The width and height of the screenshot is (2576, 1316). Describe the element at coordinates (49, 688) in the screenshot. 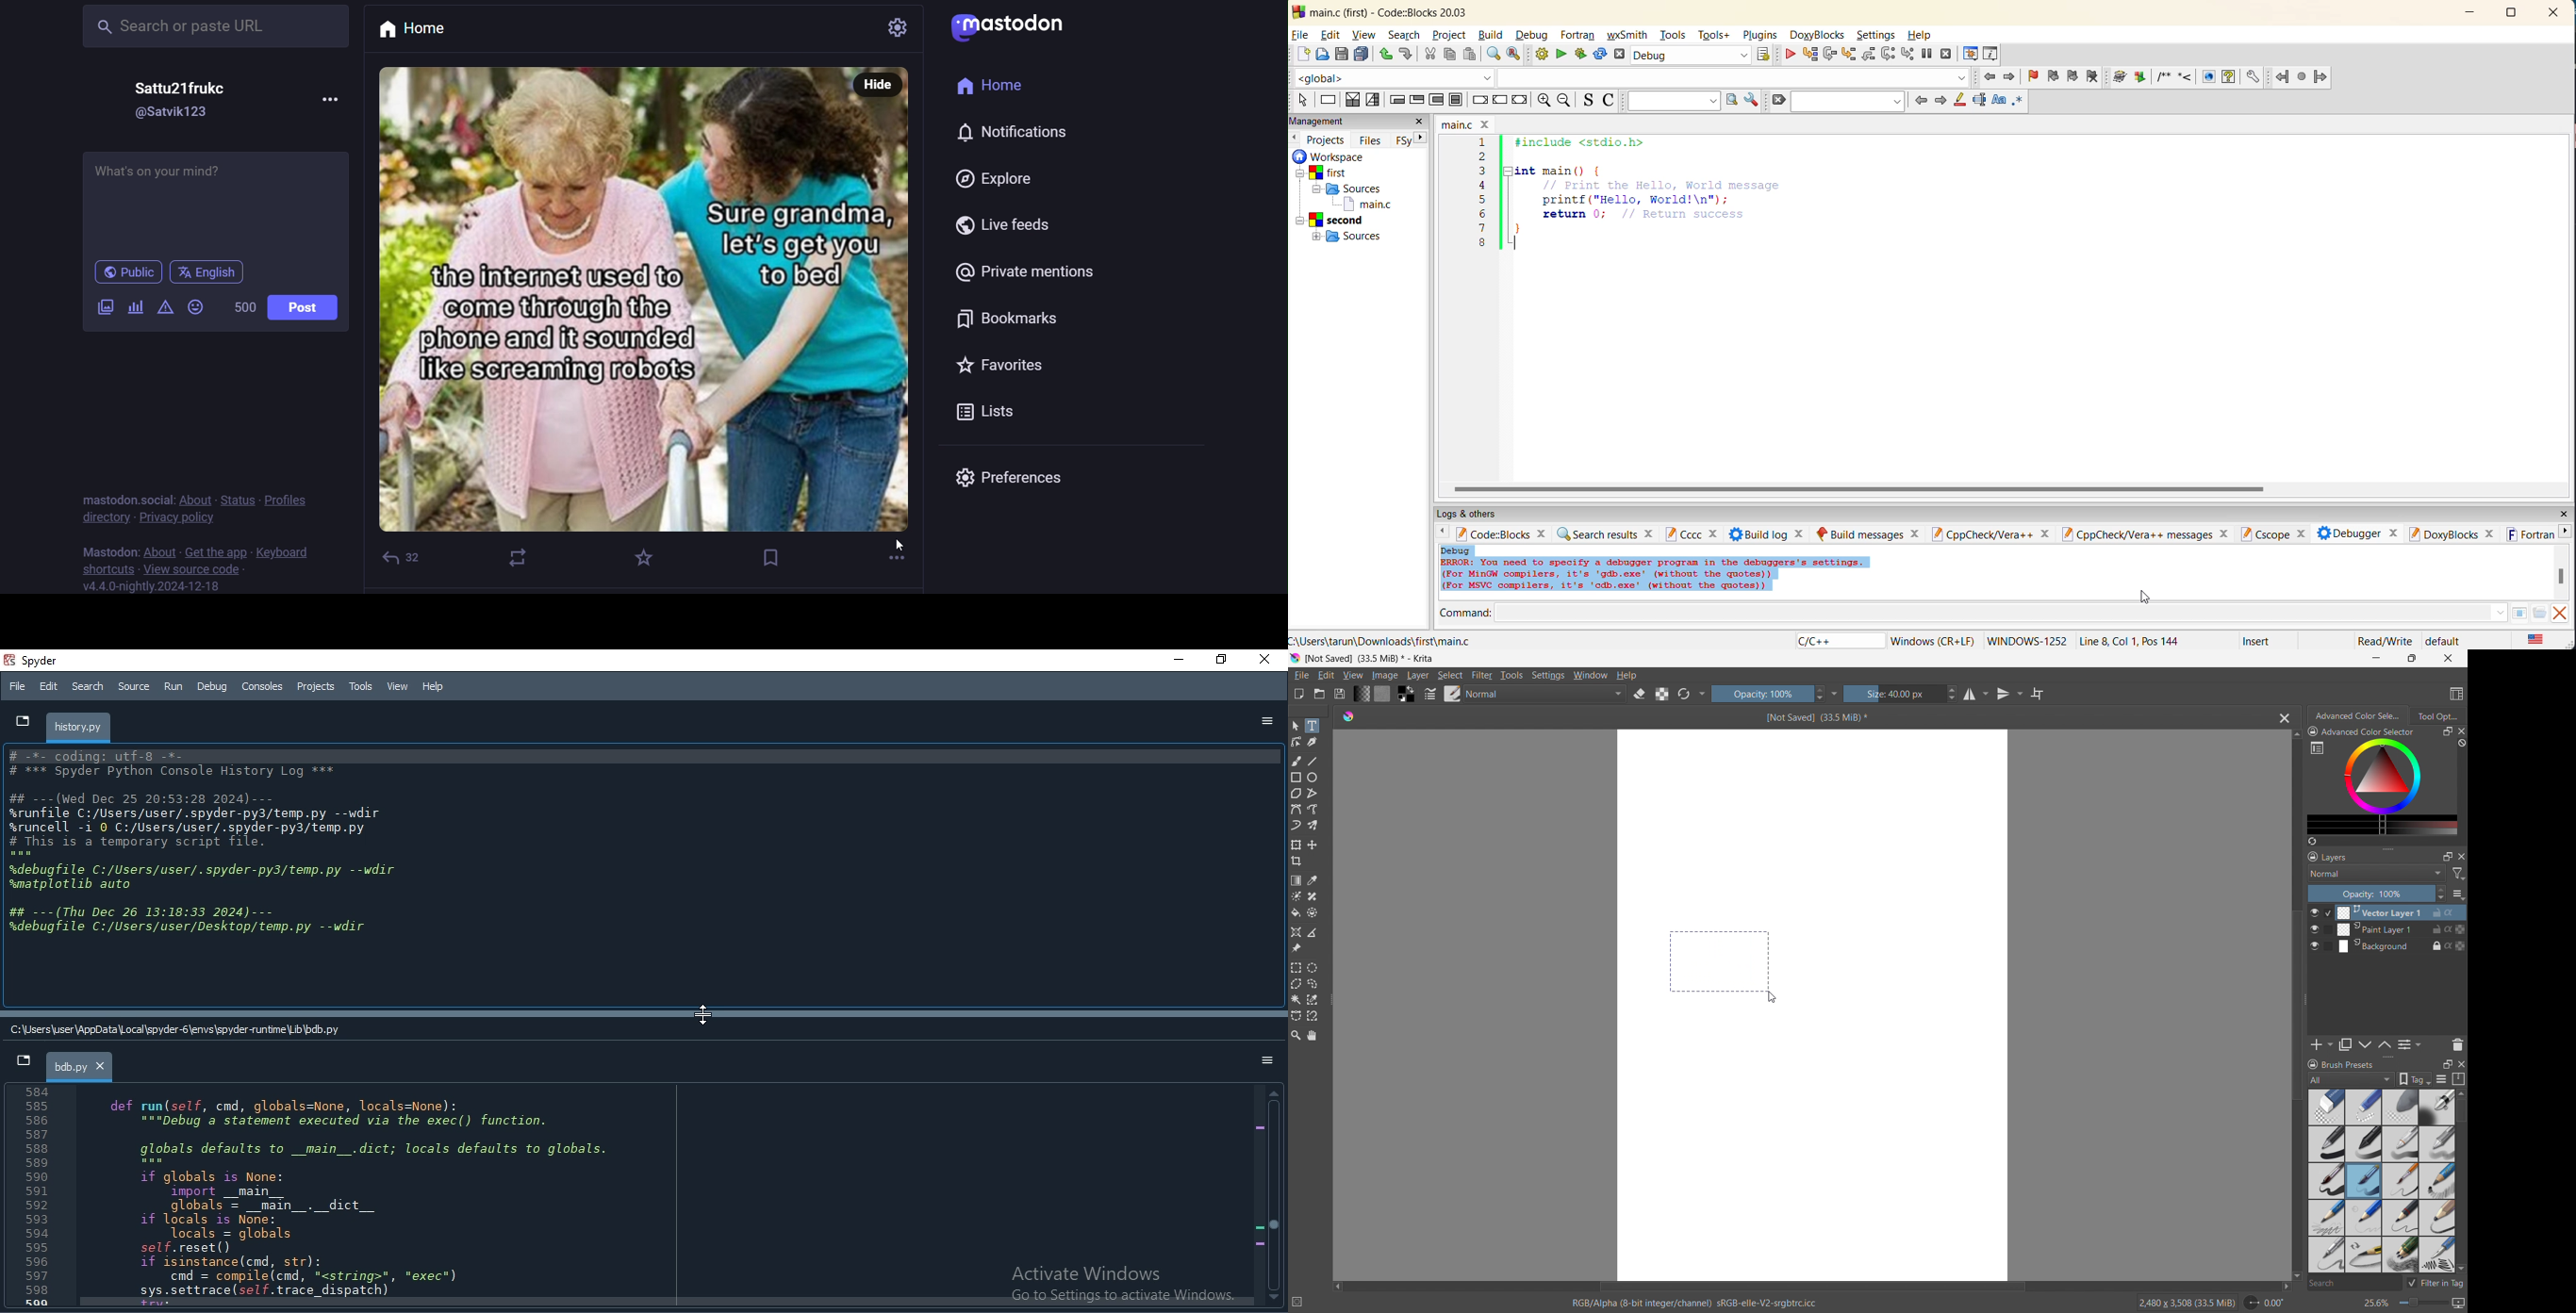

I see `Edit` at that location.